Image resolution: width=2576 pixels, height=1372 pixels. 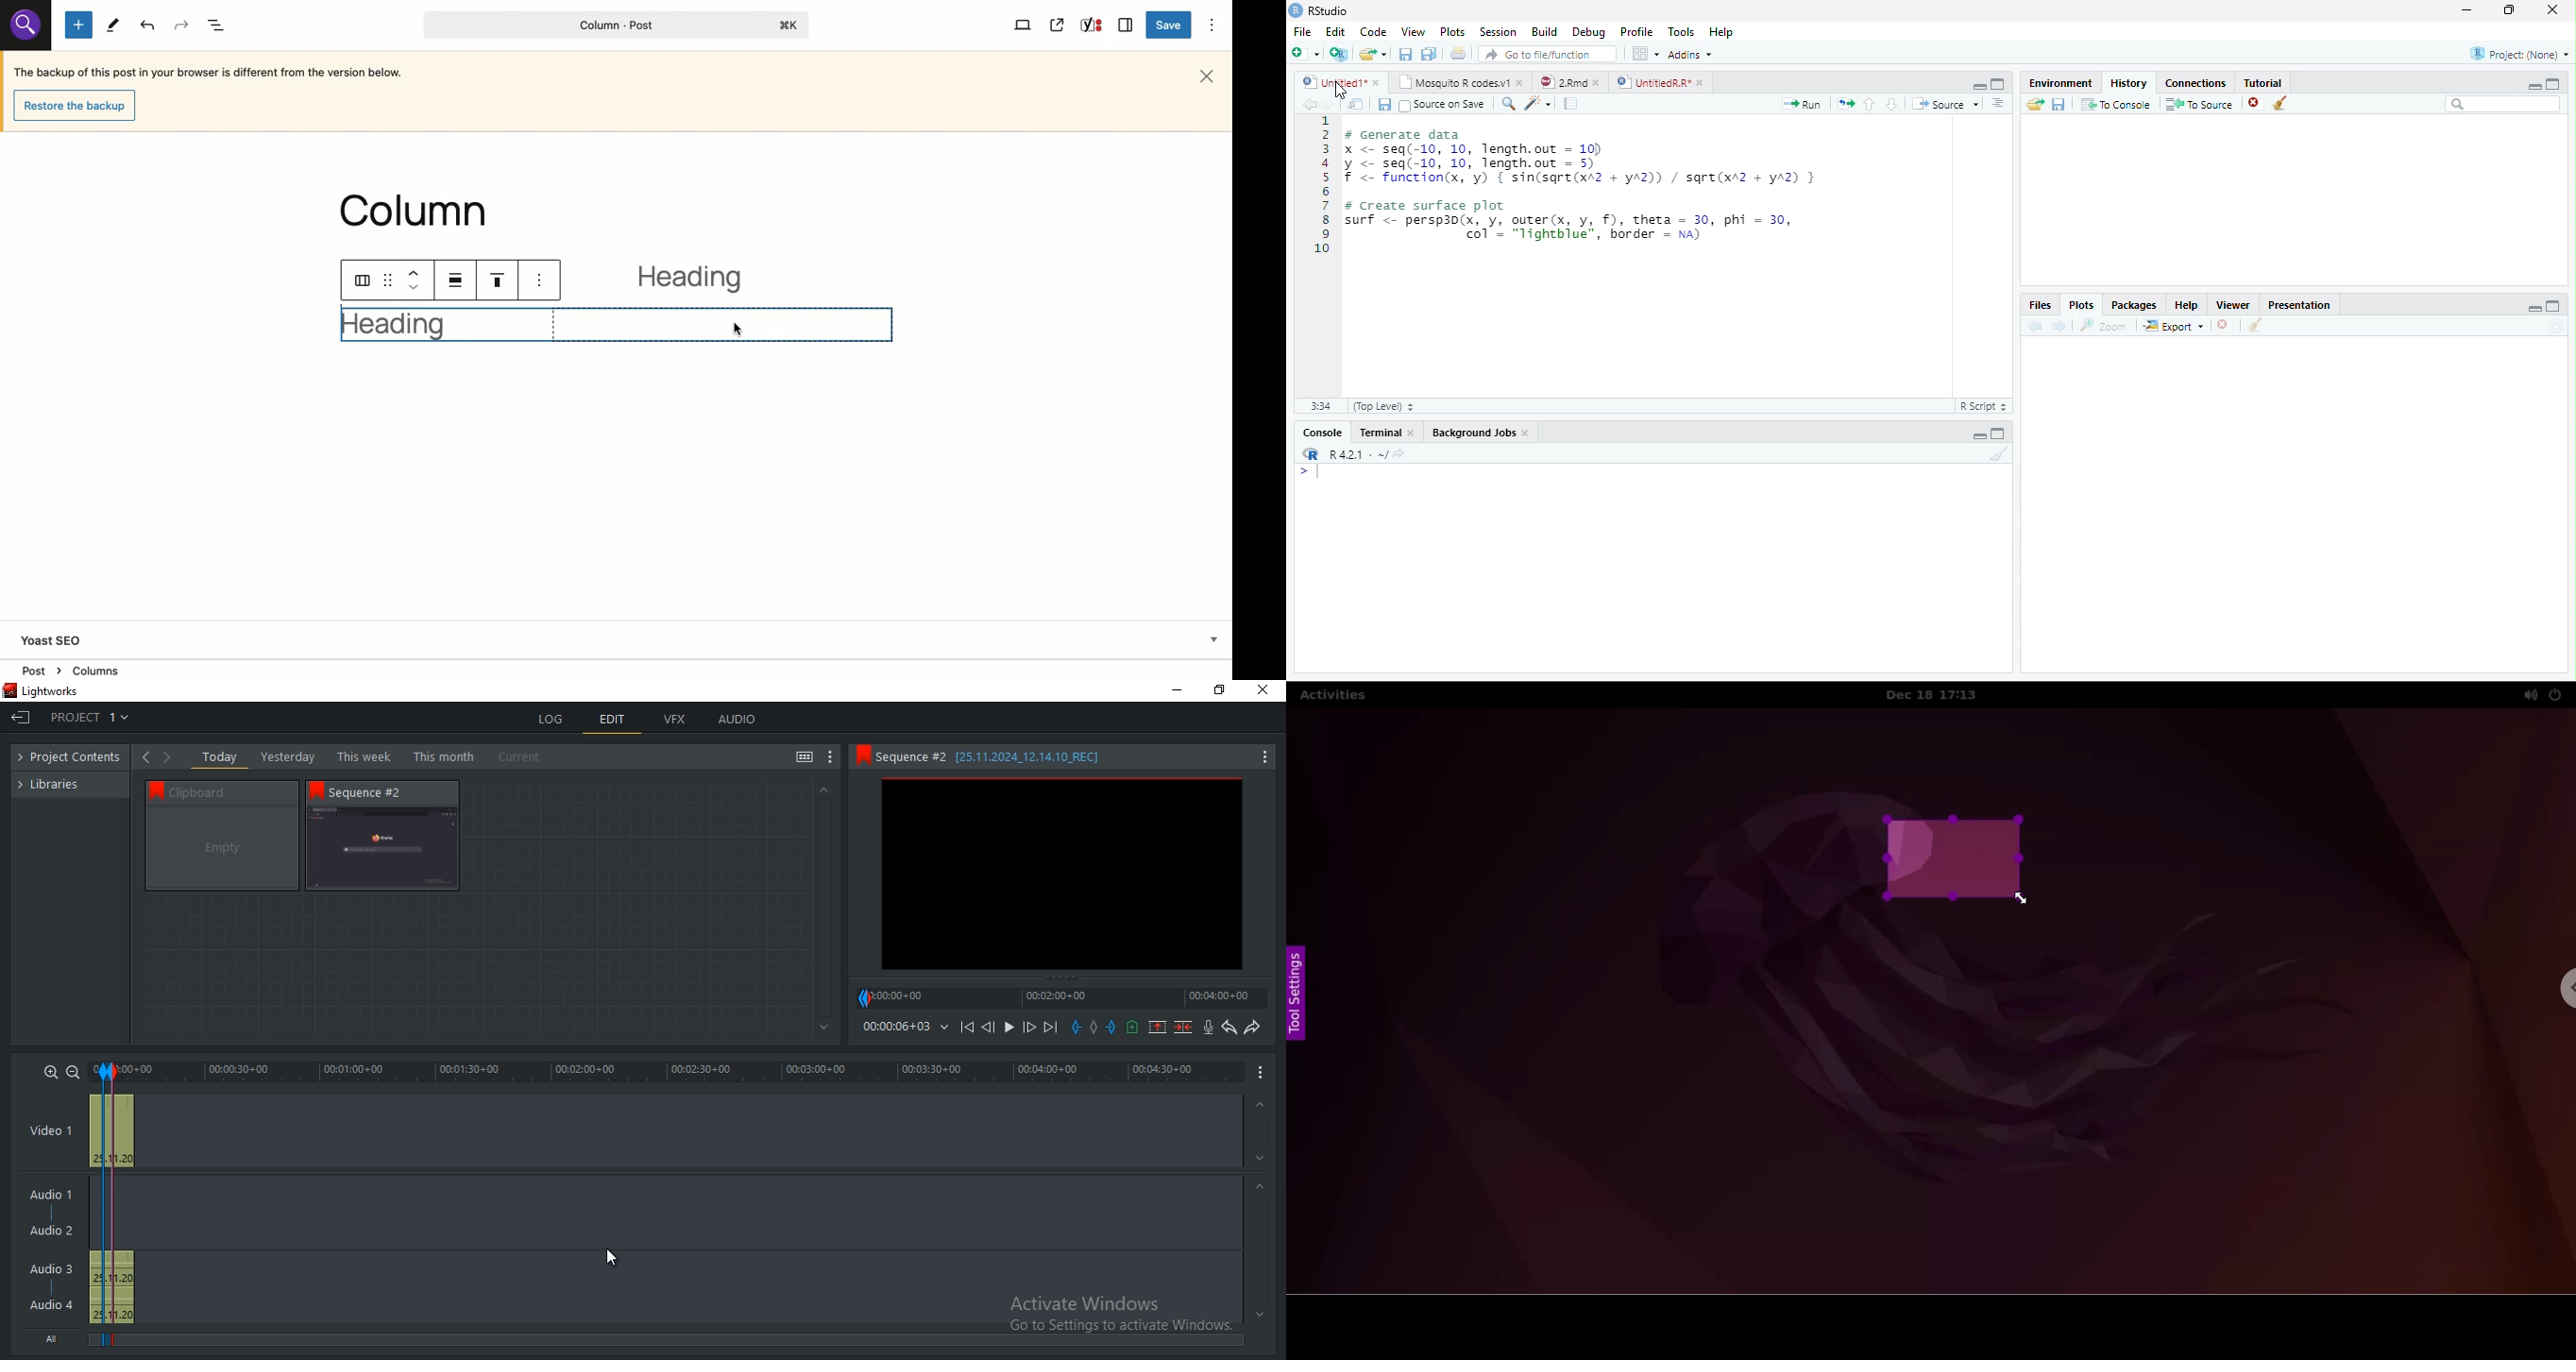 I want to click on View the current working directory, so click(x=1399, y=451).